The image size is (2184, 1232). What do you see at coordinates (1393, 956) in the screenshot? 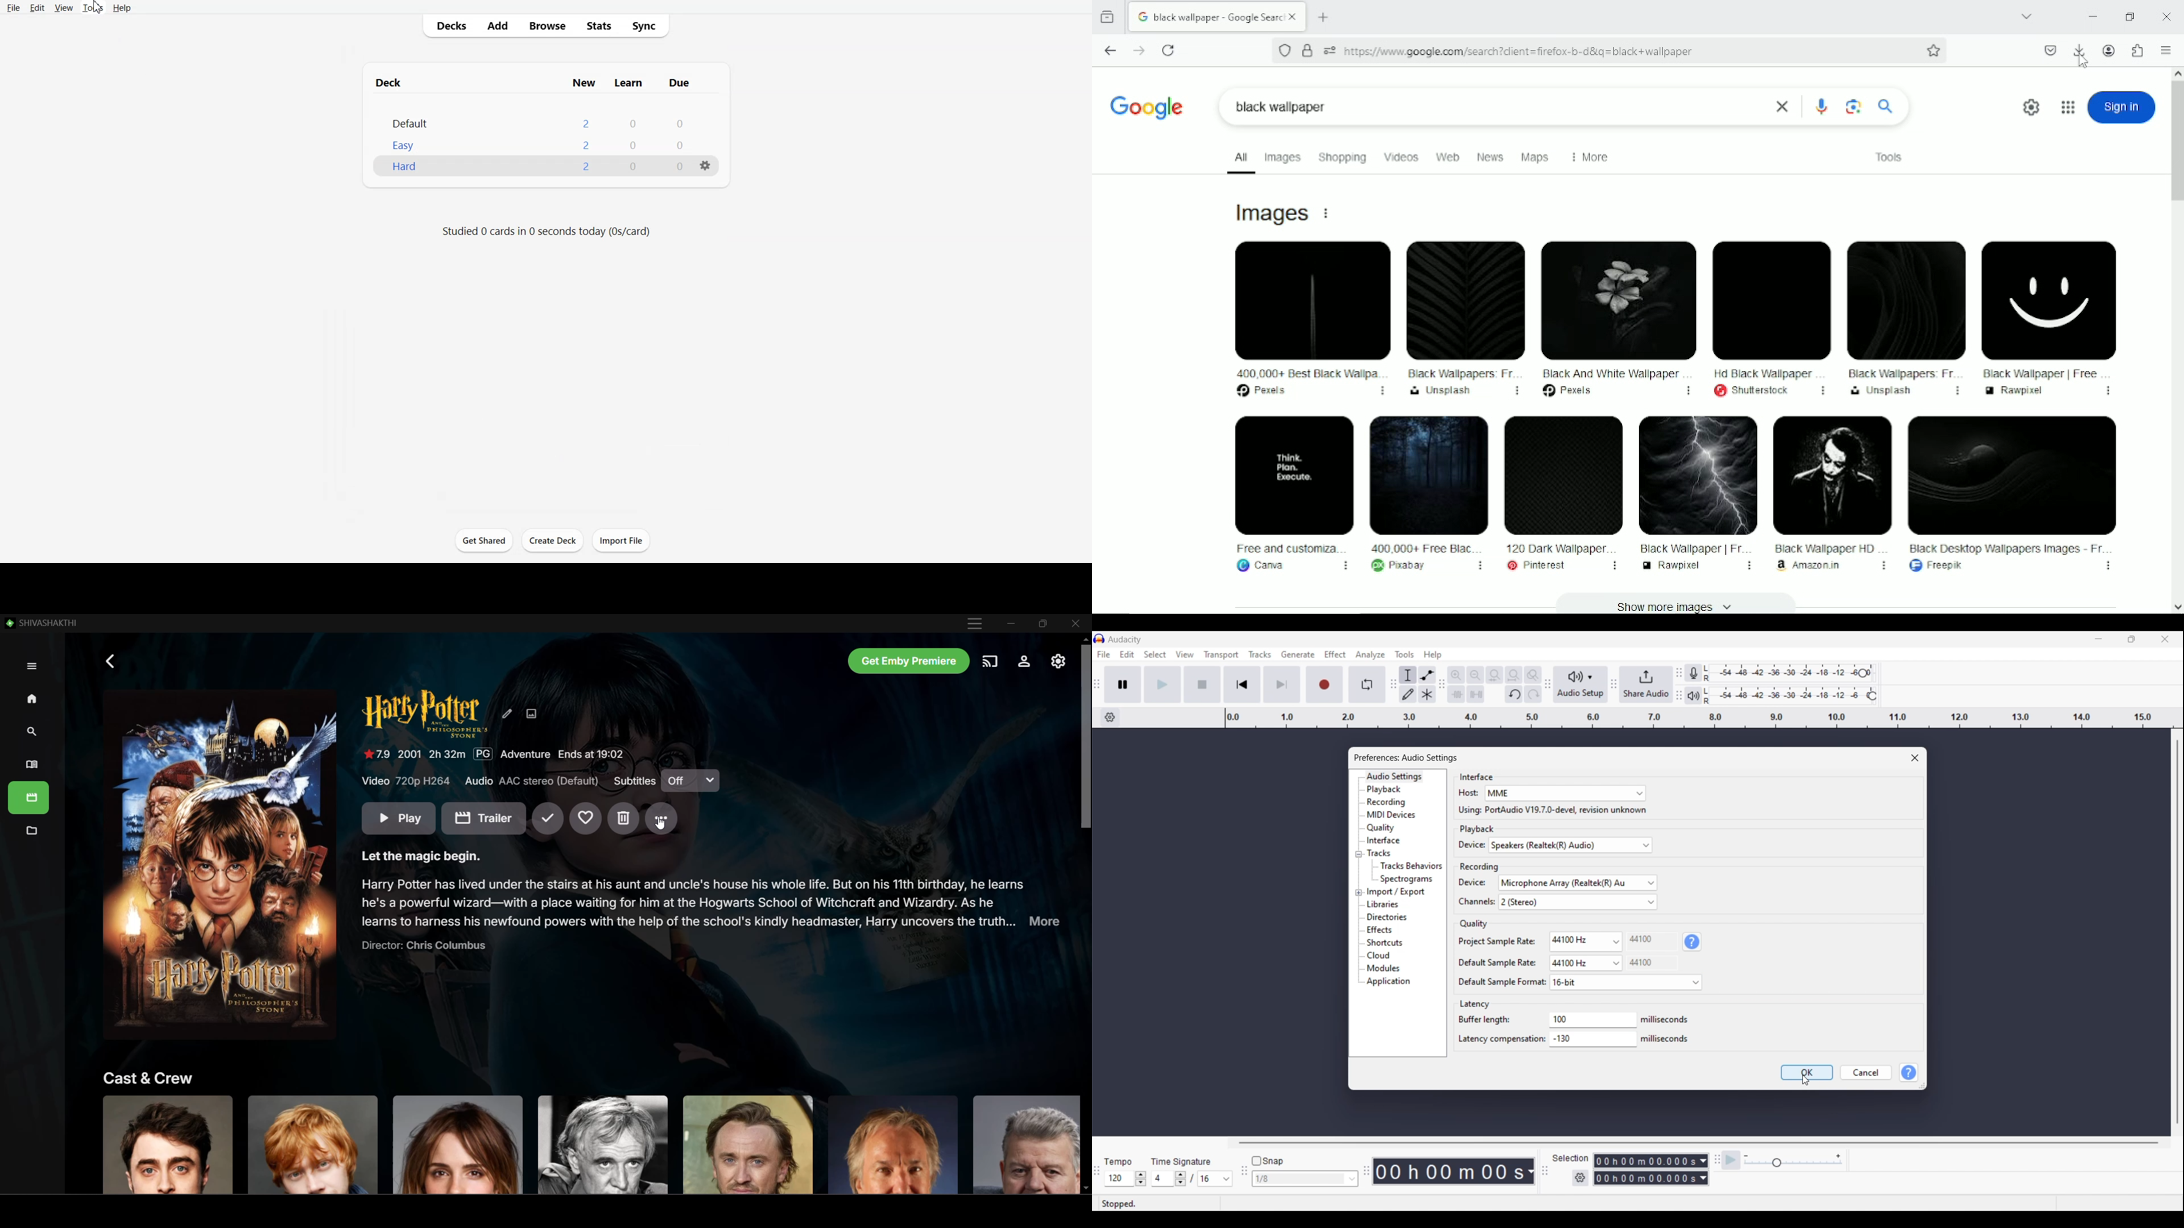
I see `Cloud` at bounding box center [1393, 956].